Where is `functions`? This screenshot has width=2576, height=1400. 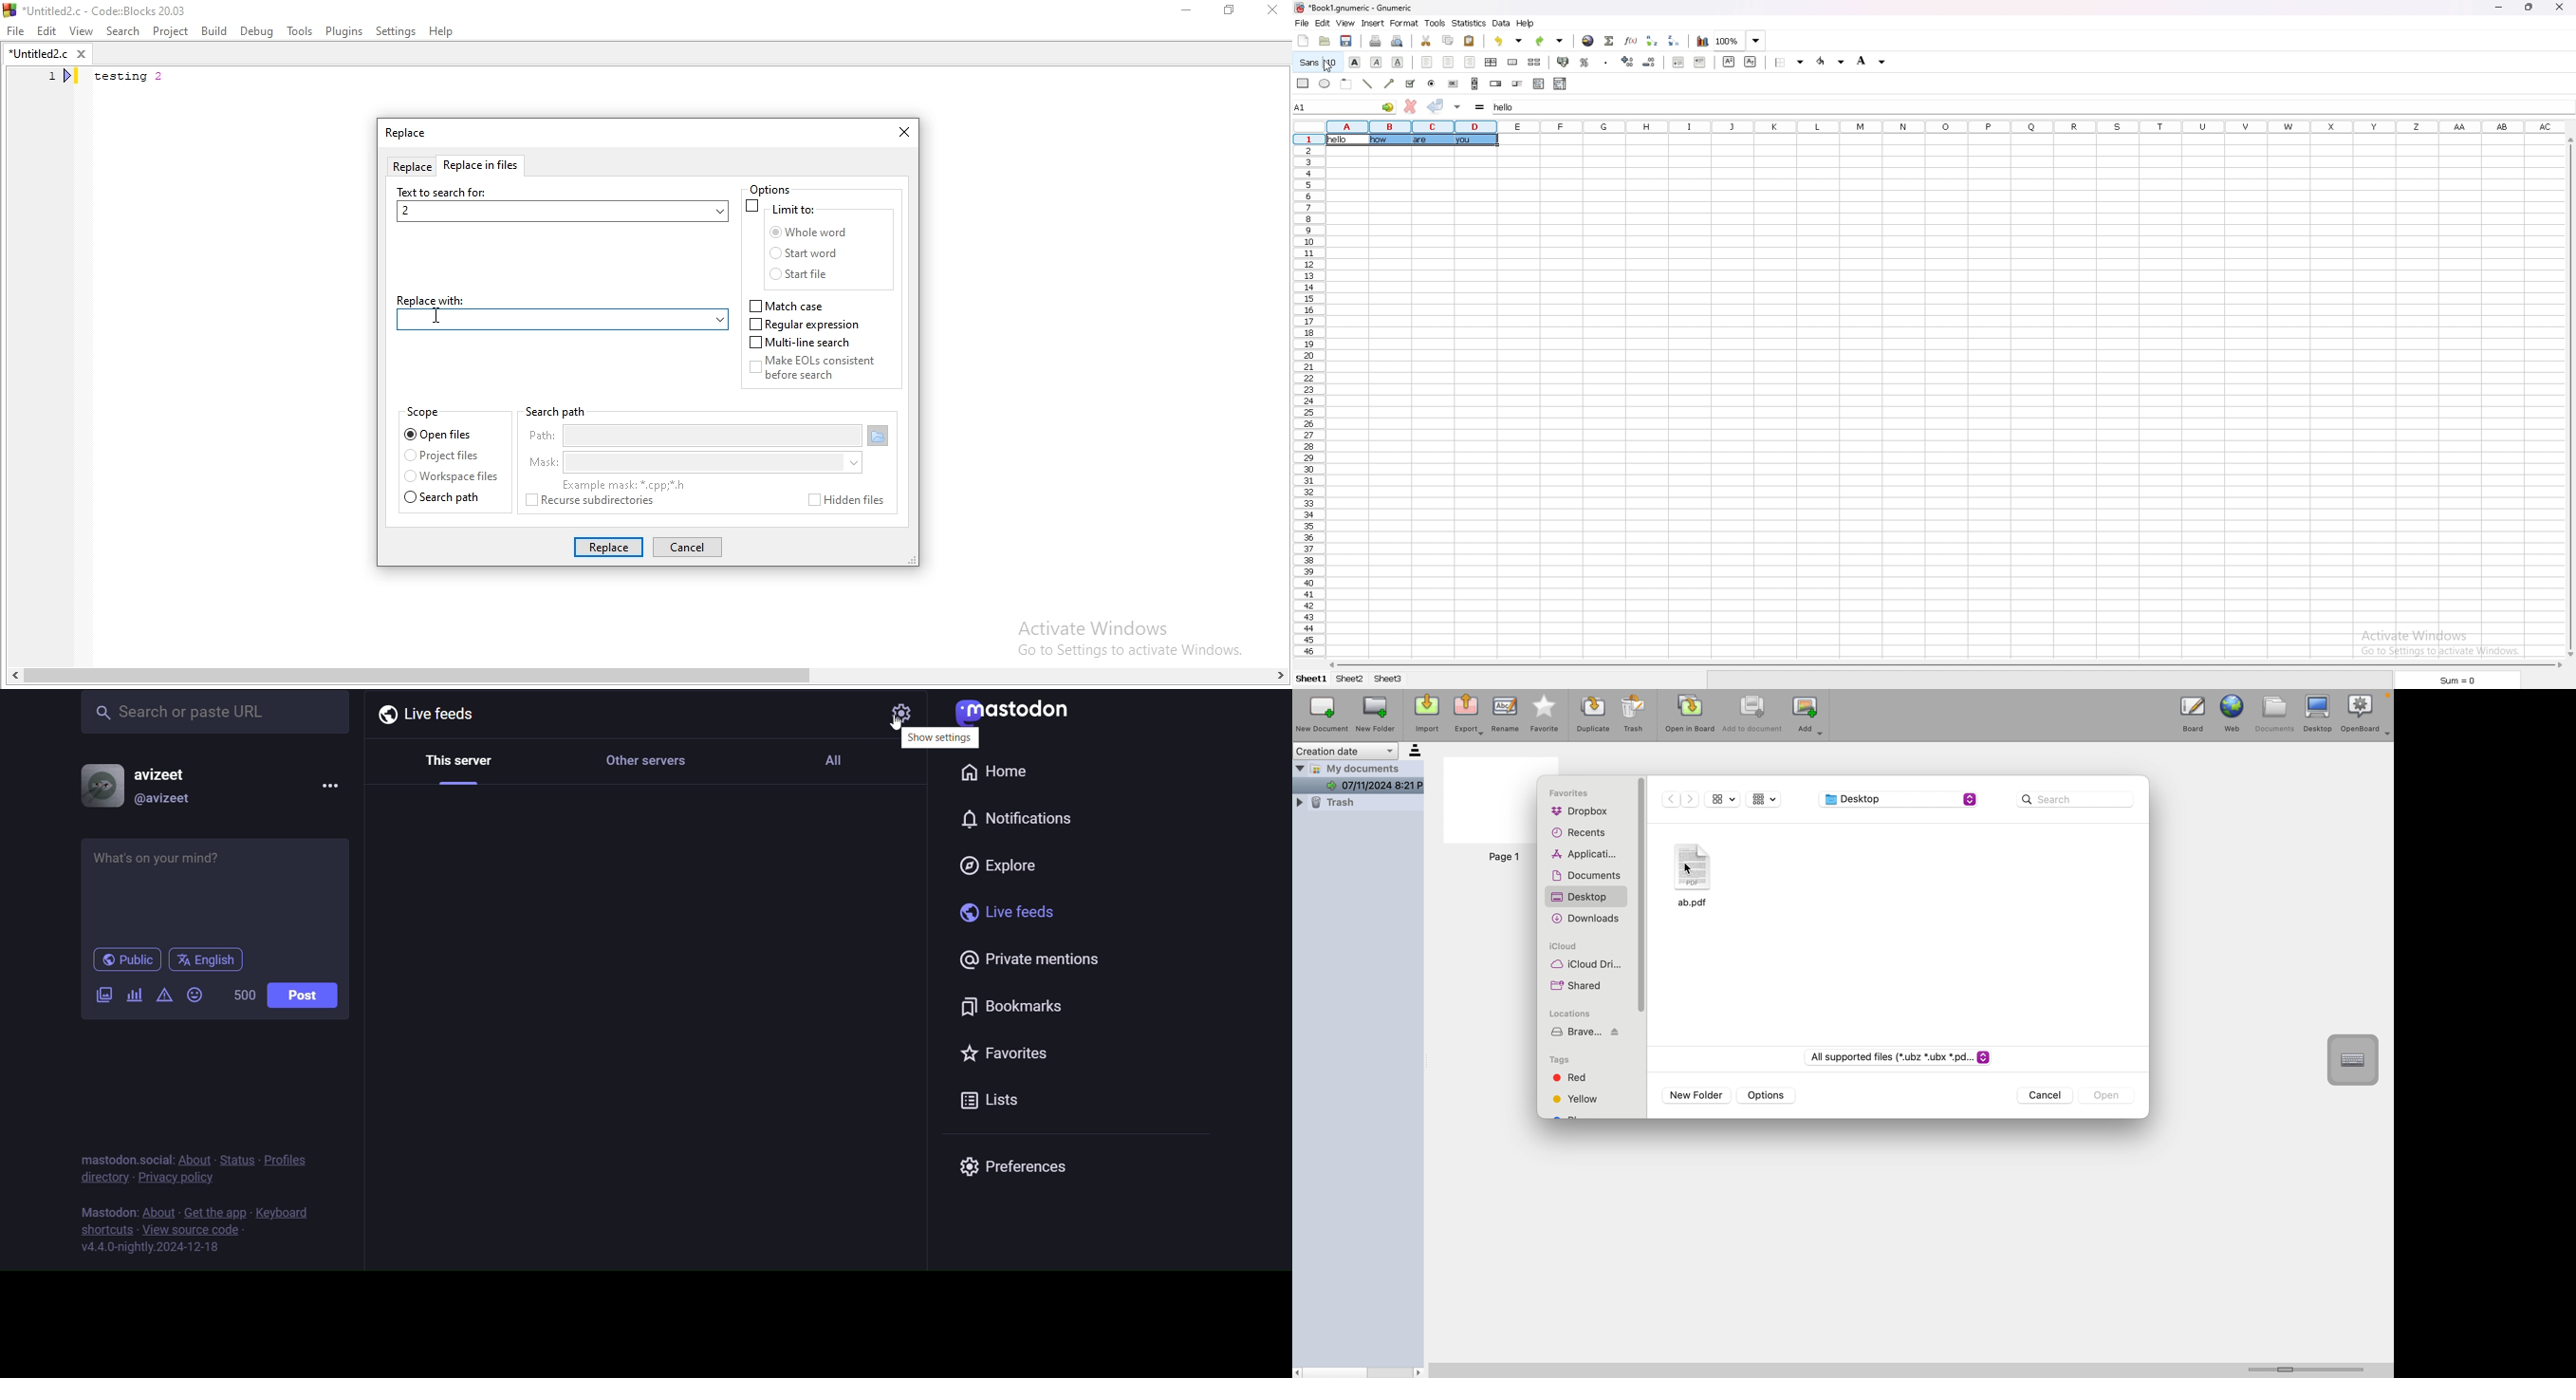
functions is located at coordinates (1631, 40).